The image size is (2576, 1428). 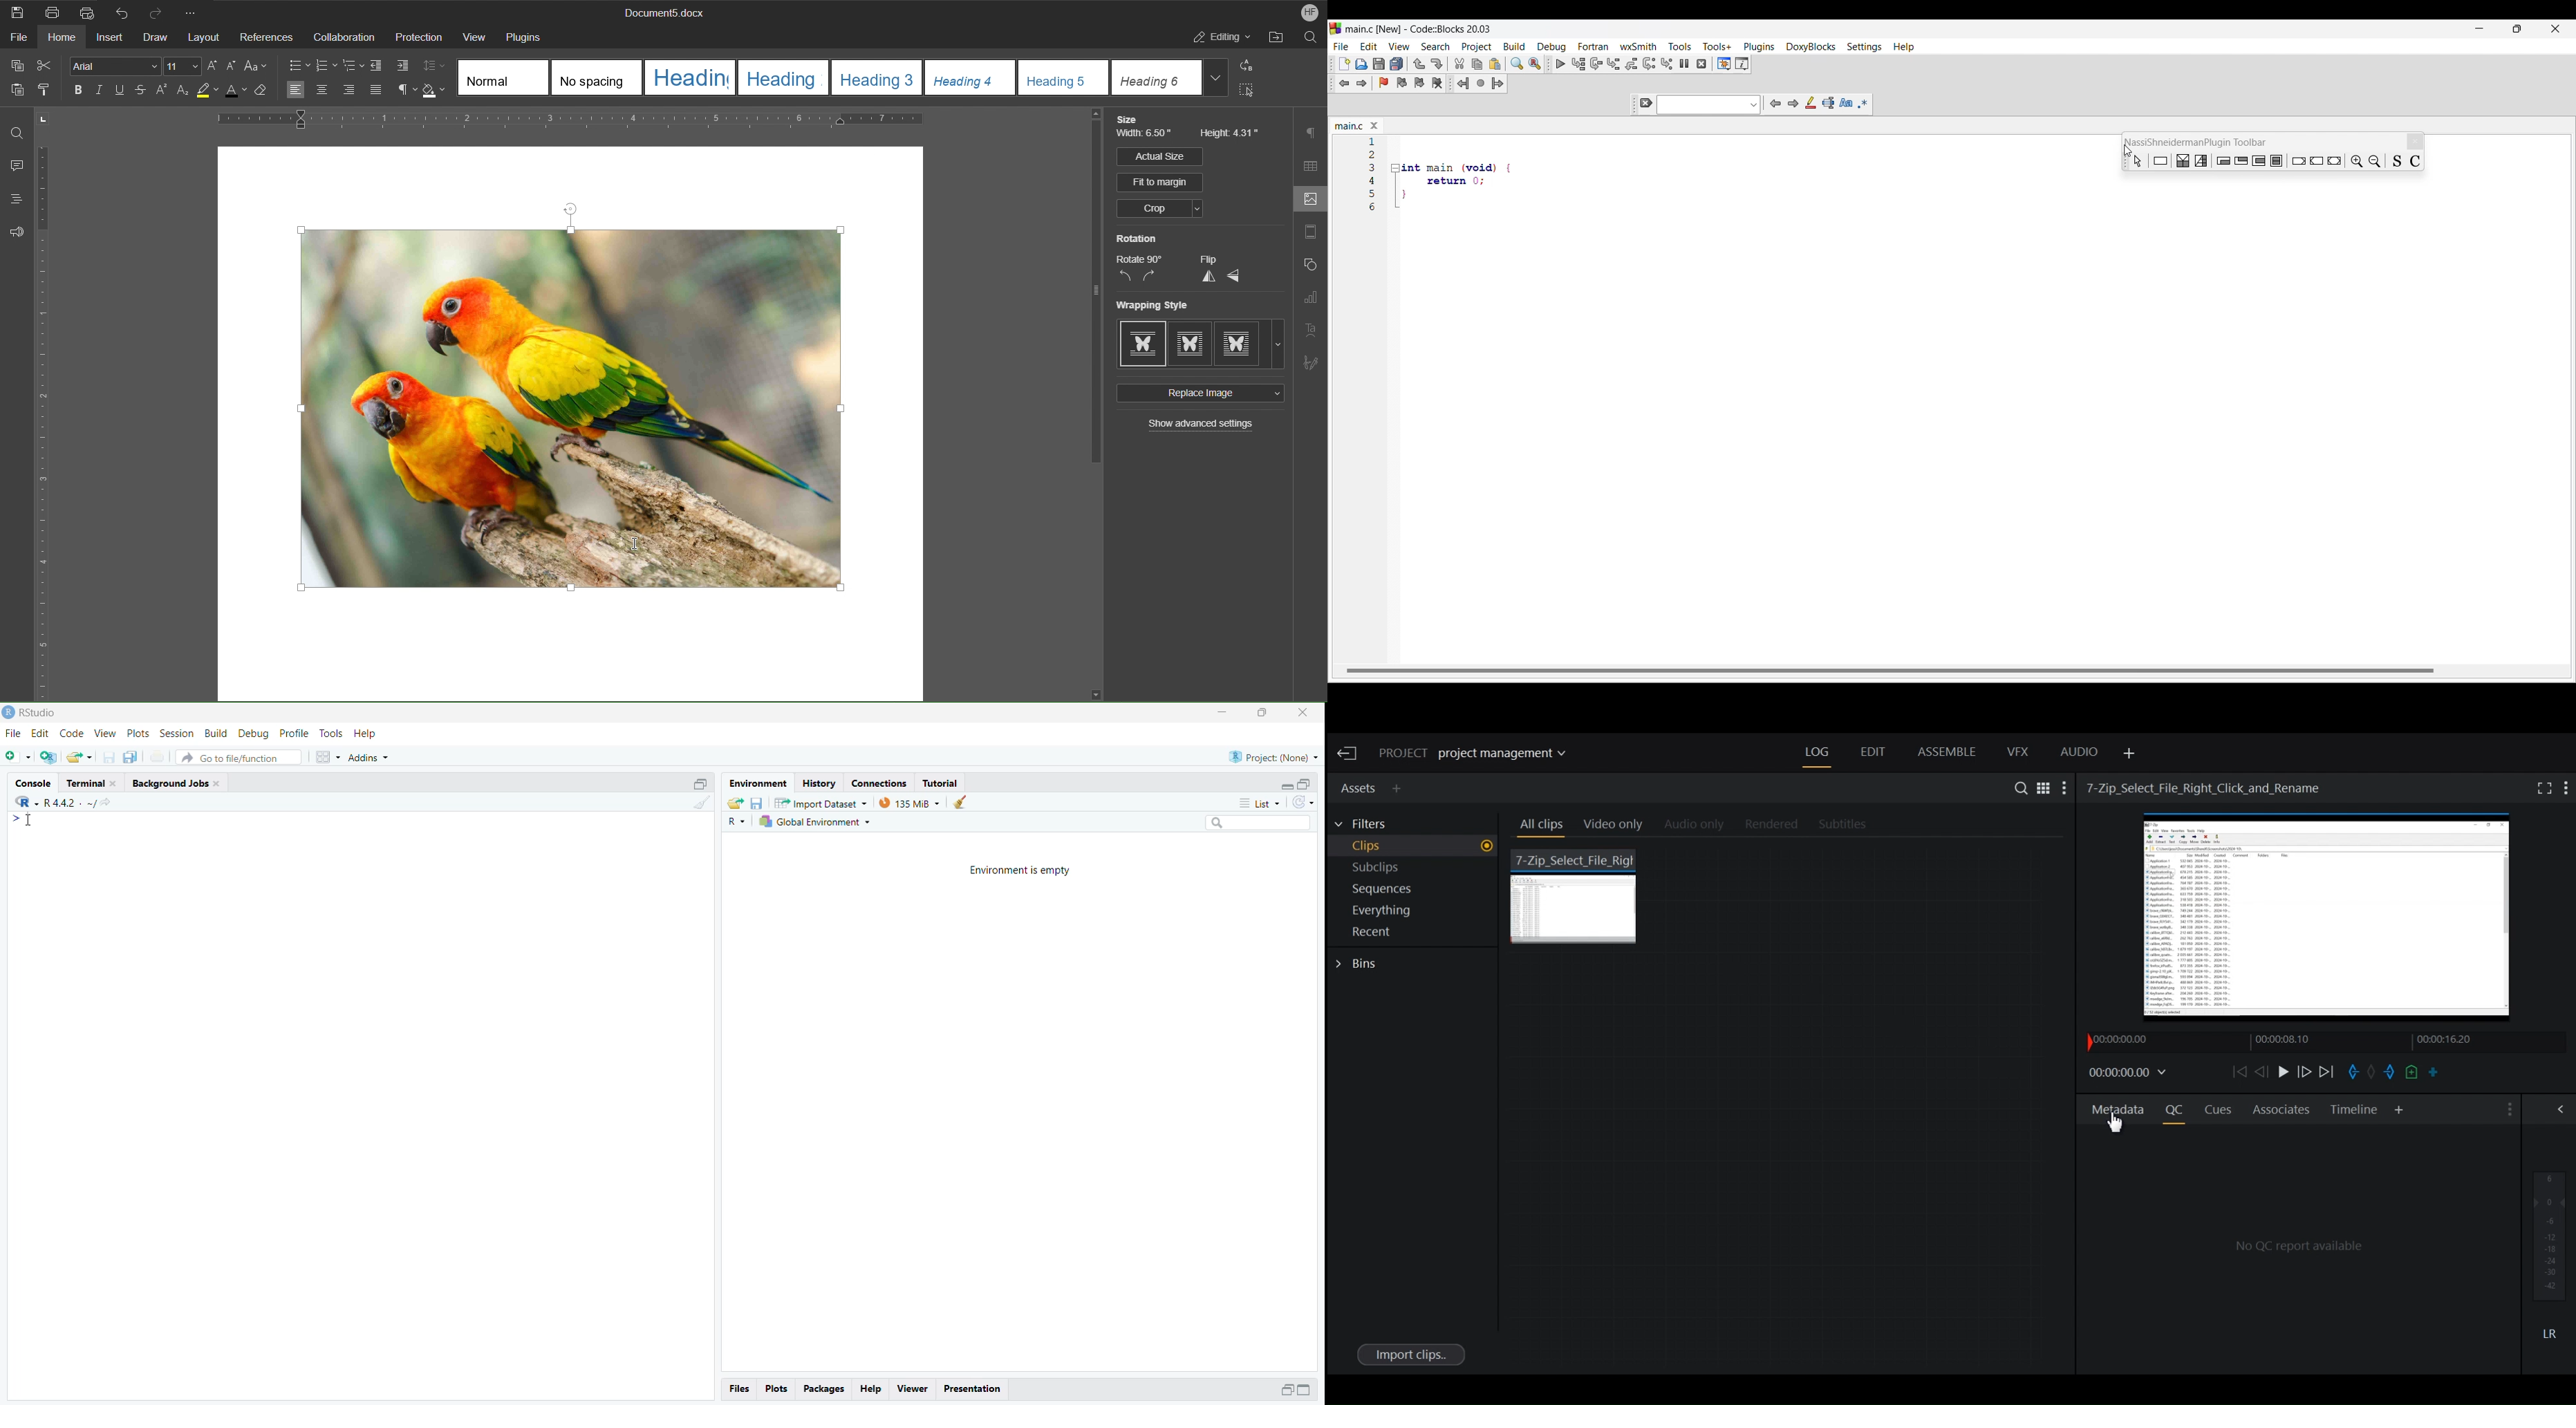 What do you see at coordinates (1514, 46) in the screenshot?
I see `Build menu` at bounding box center [1514, 46].